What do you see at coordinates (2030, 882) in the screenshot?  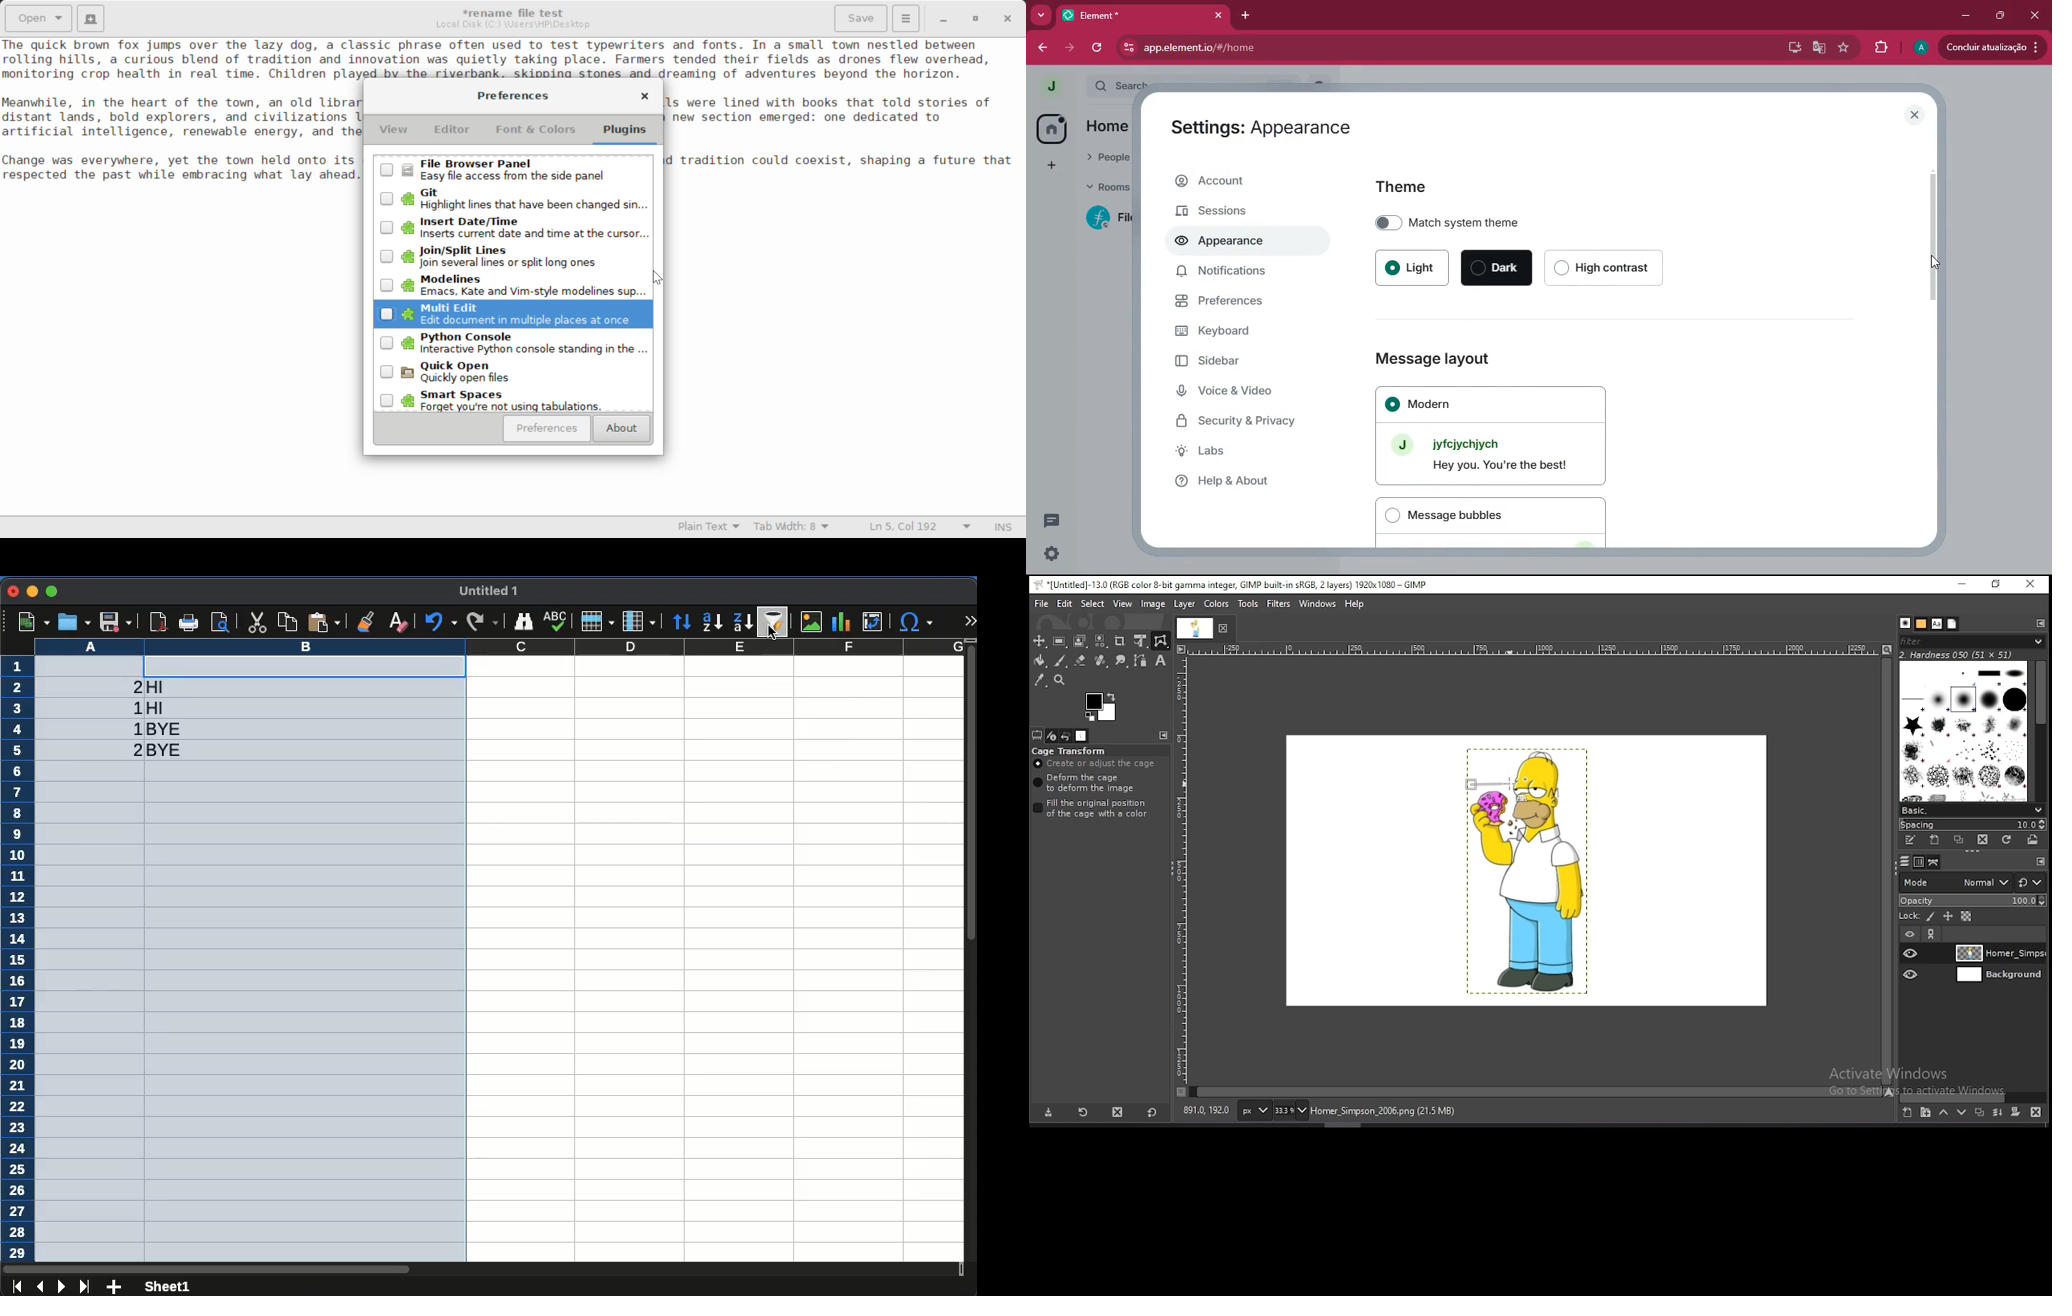 I see `rest` at bounding box center [2030, 882].